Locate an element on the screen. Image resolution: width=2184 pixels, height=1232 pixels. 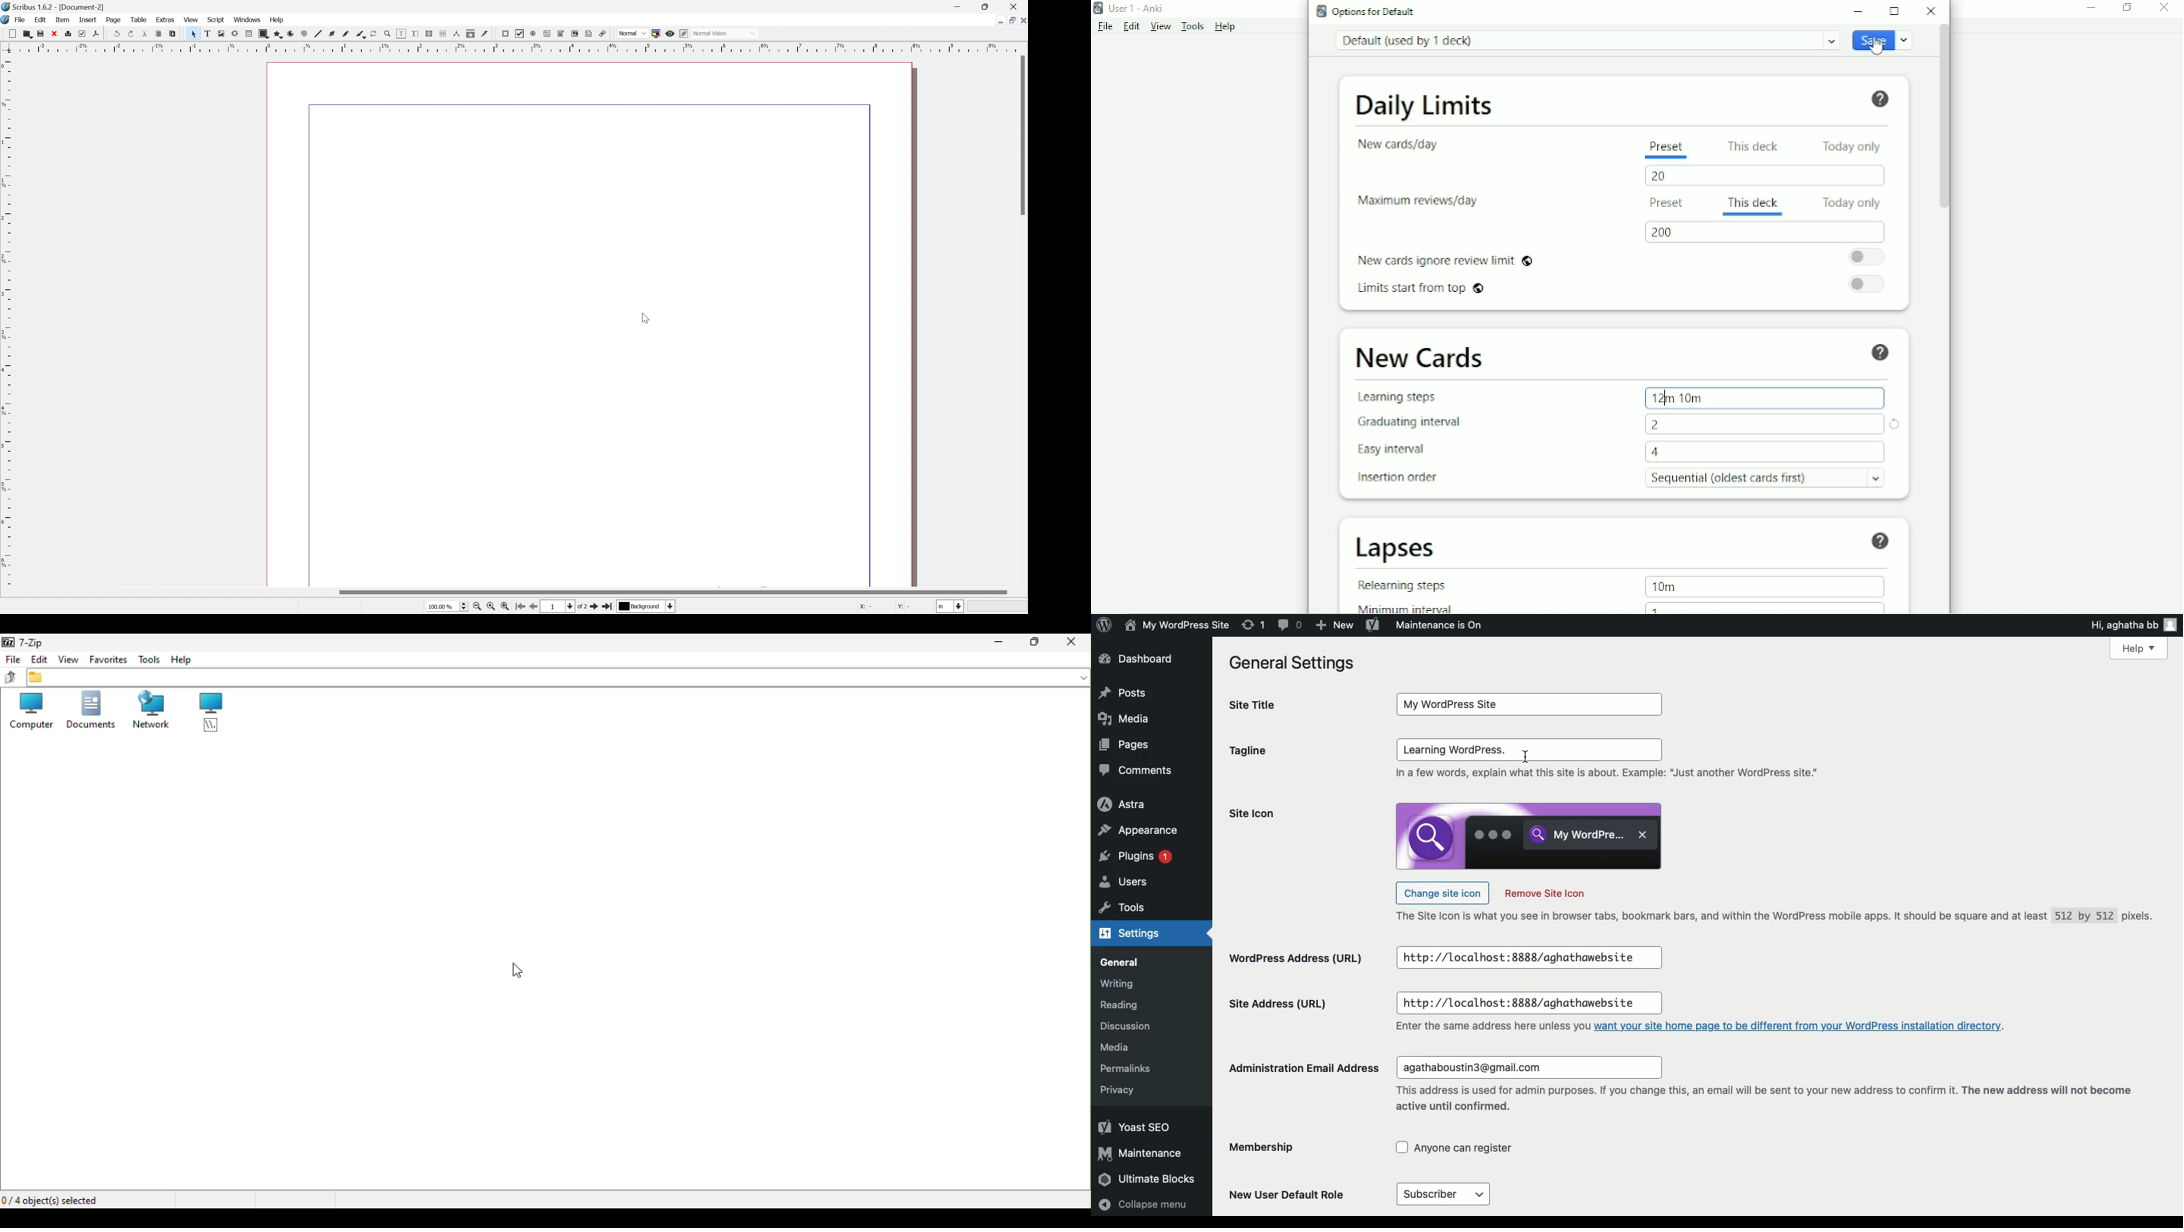
Scroll bar is located at coordinates (1022, 213).